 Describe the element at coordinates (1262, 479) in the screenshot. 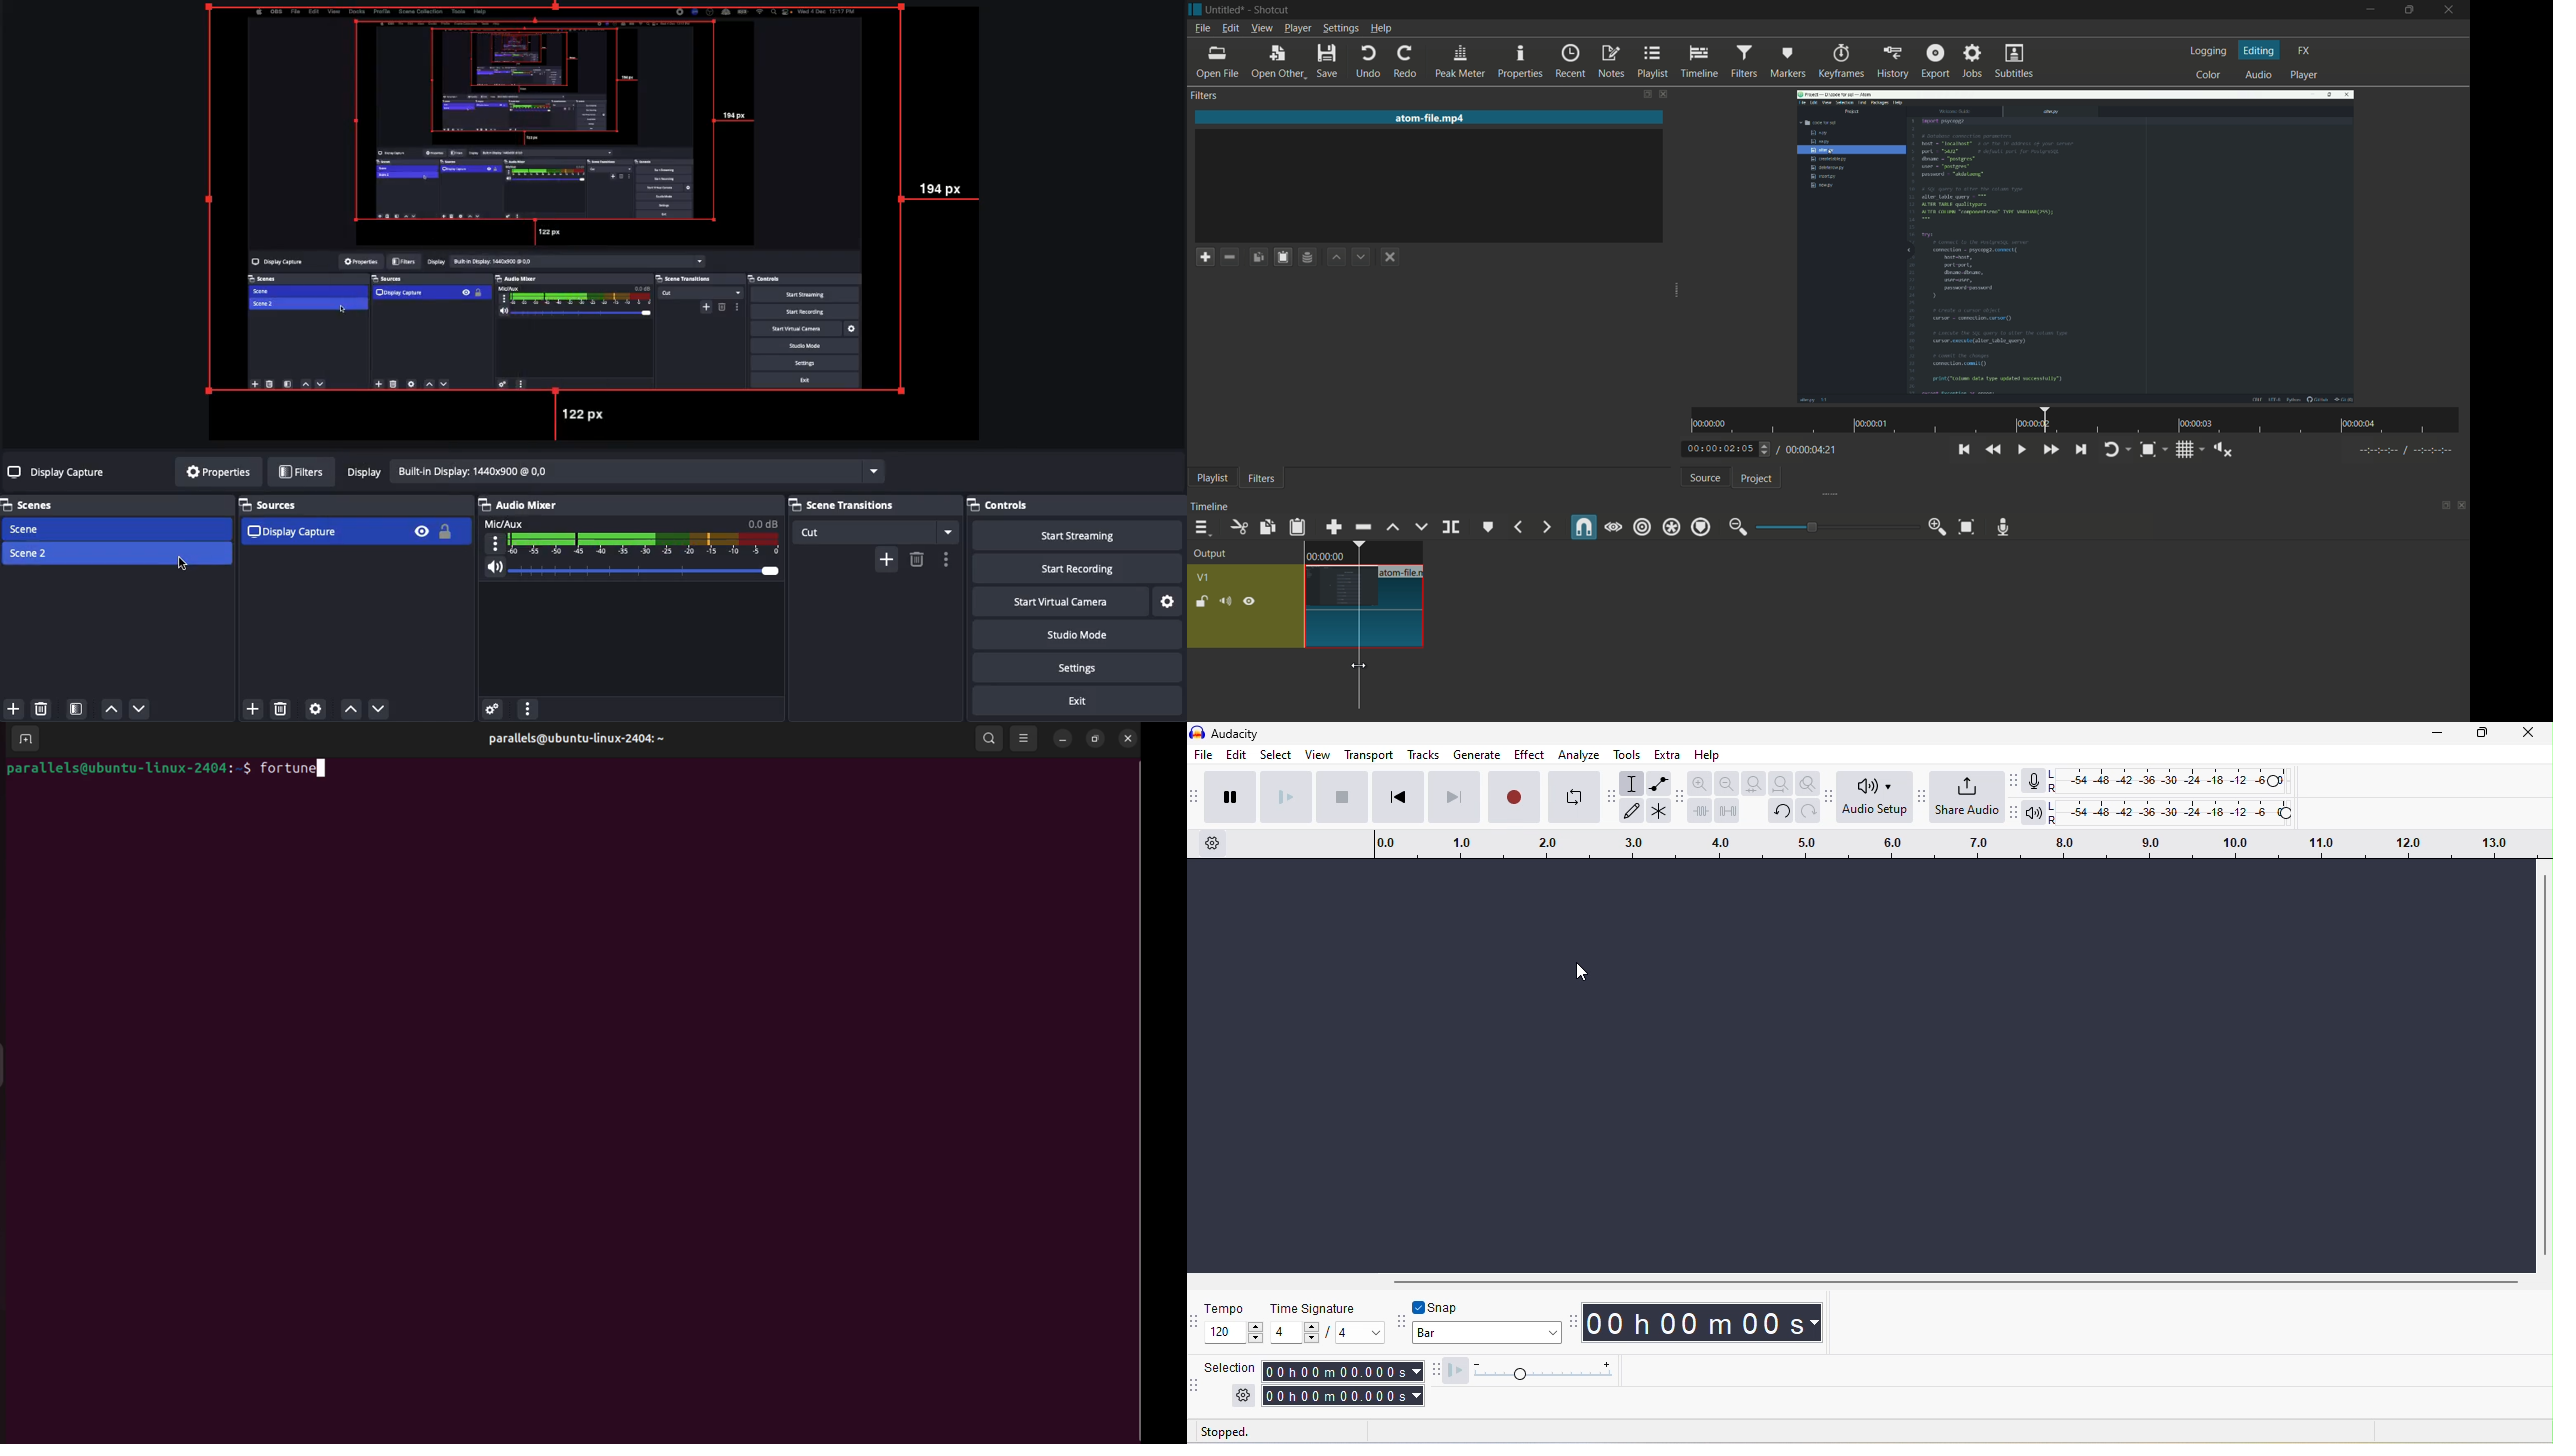

I see `filters` at that location.